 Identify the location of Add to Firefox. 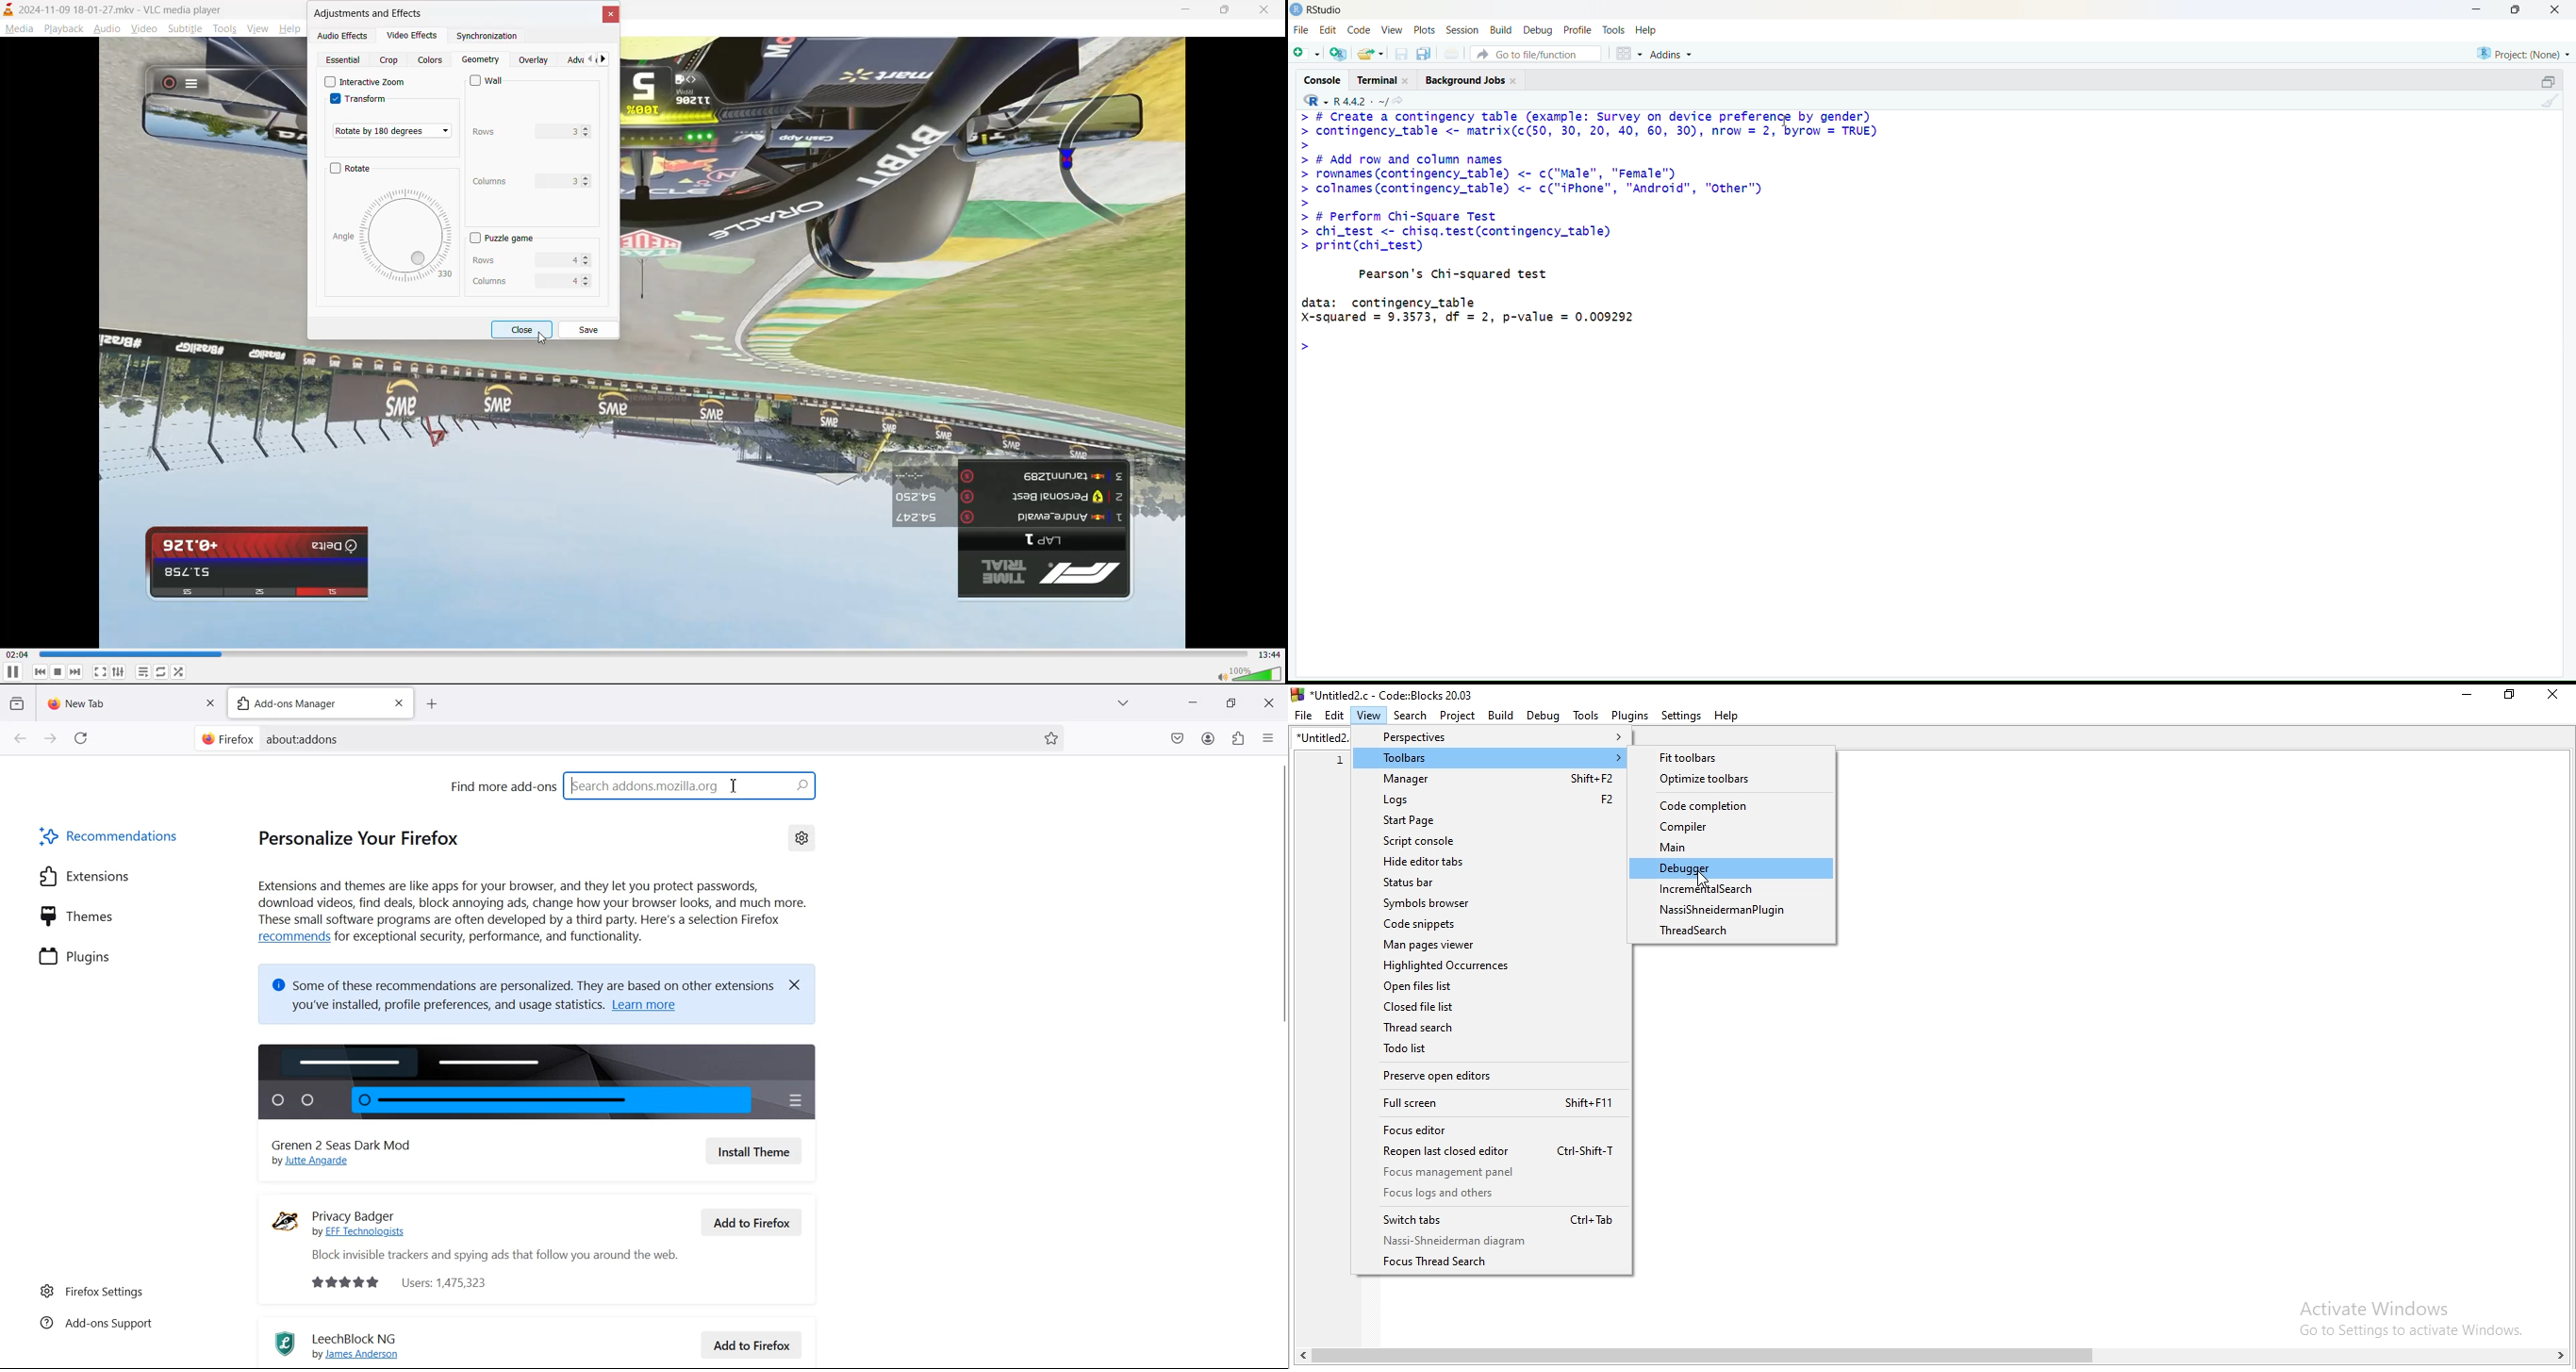
(753, 1344).